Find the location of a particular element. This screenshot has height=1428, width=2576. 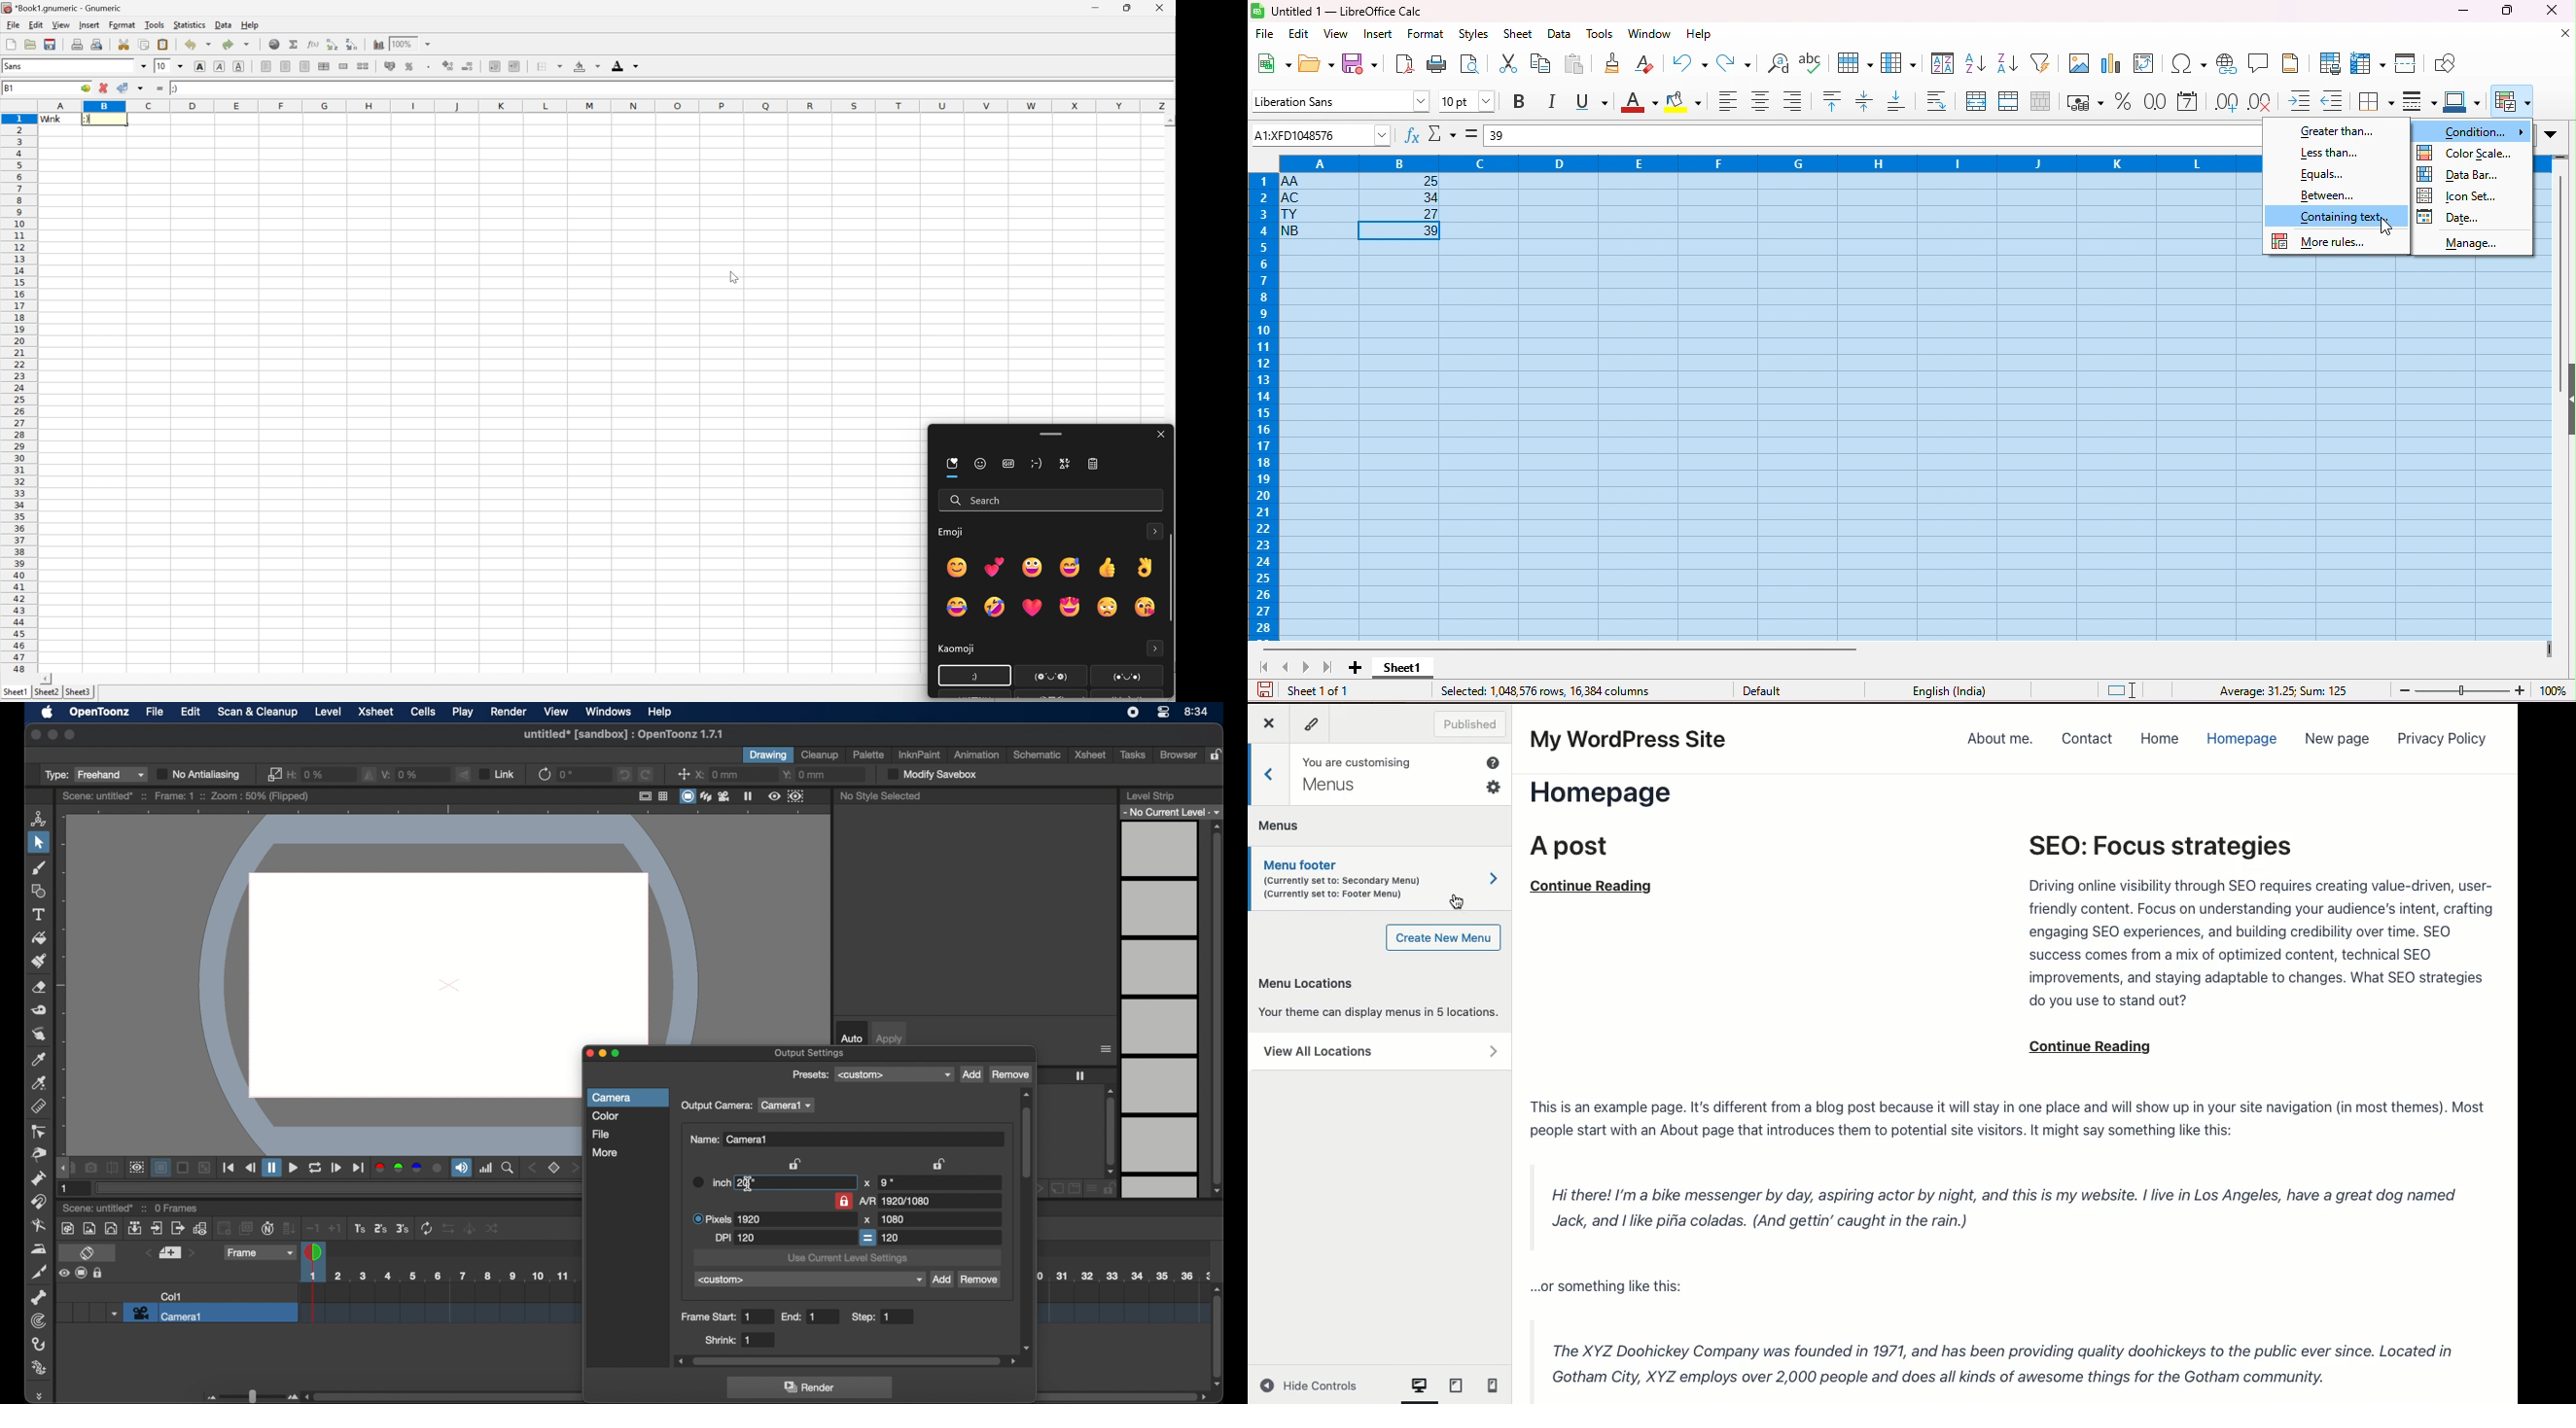

39 is located at coordinates (1499, 136).